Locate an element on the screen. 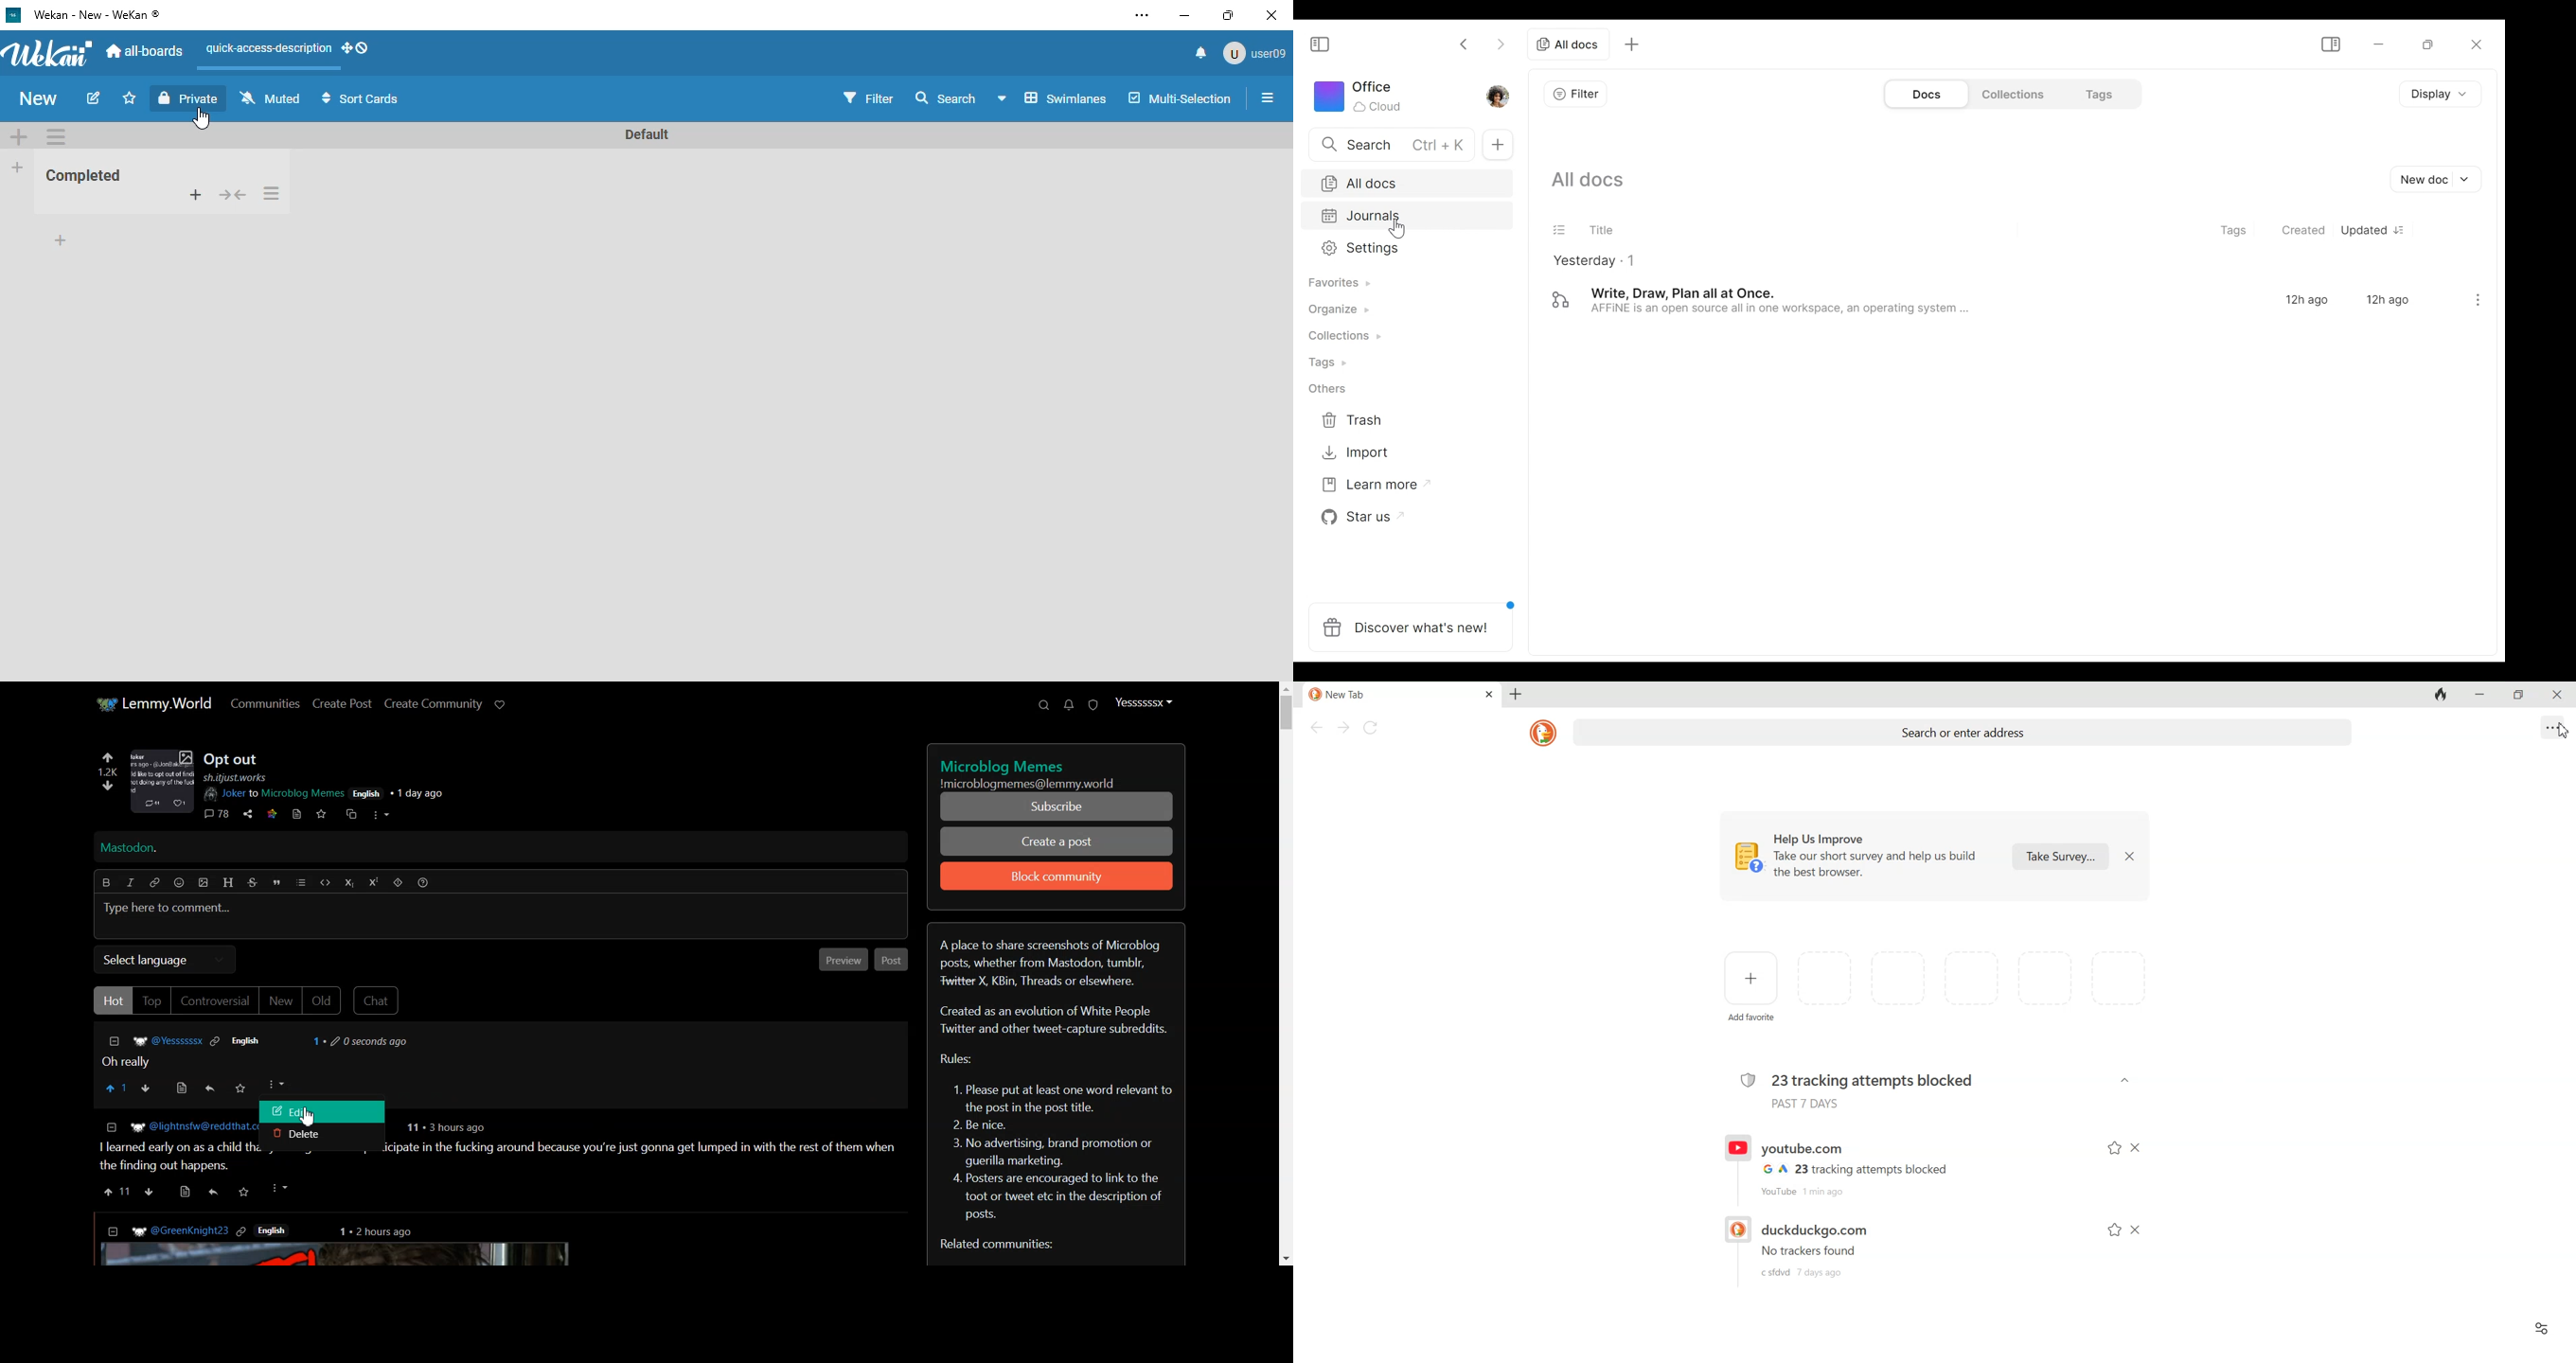 Image resolution: width=2576 pixels, height=1372 pixels. save is located at coordinates (321, 814).